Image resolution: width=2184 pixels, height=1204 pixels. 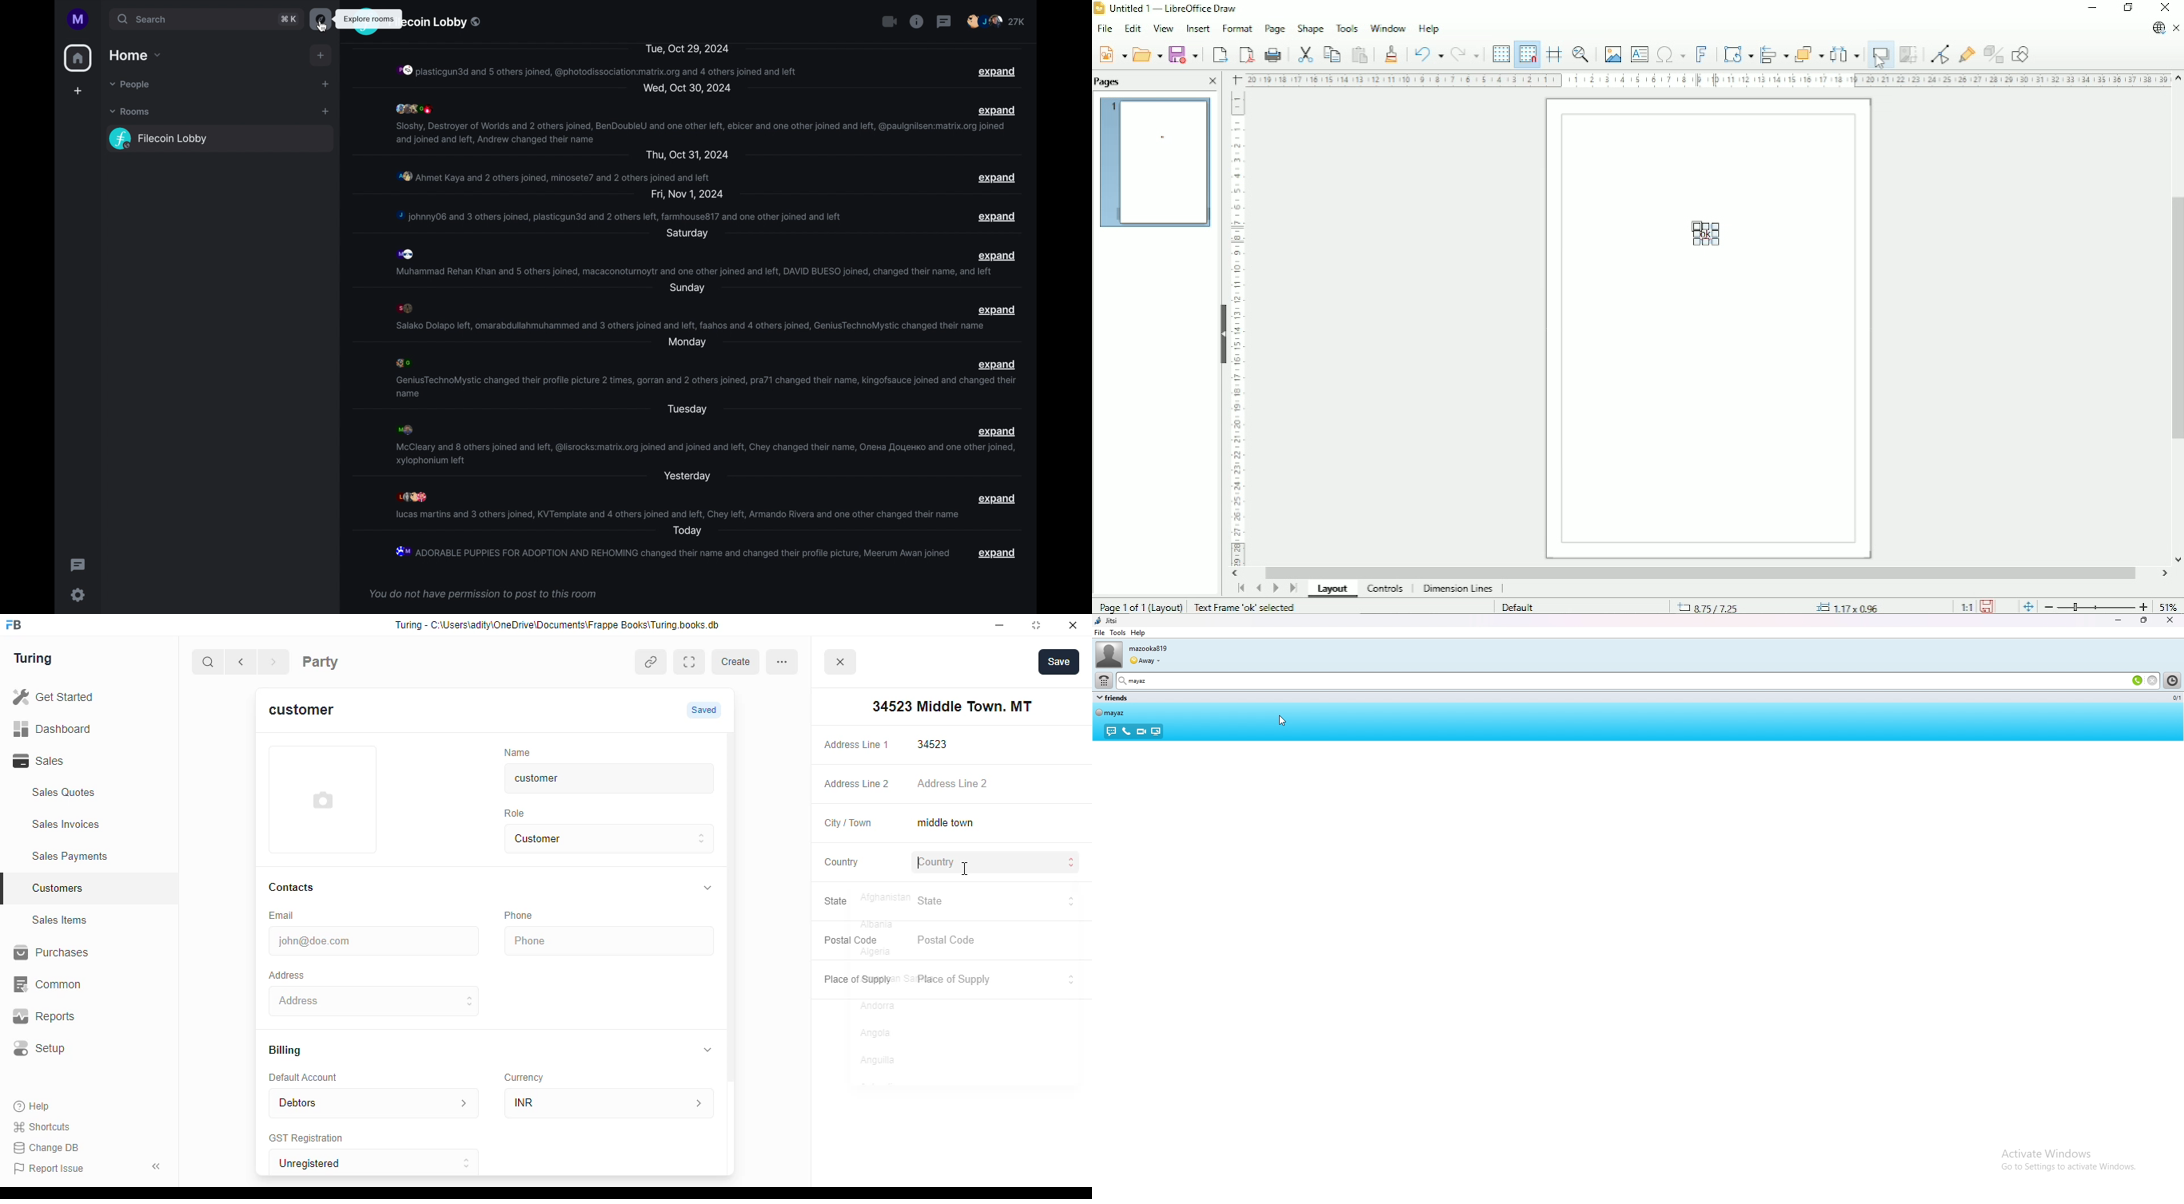 What do you see at coordinates (307, 888) in the screenshot?
I see `Contacts` at bounding box center [307, 888].